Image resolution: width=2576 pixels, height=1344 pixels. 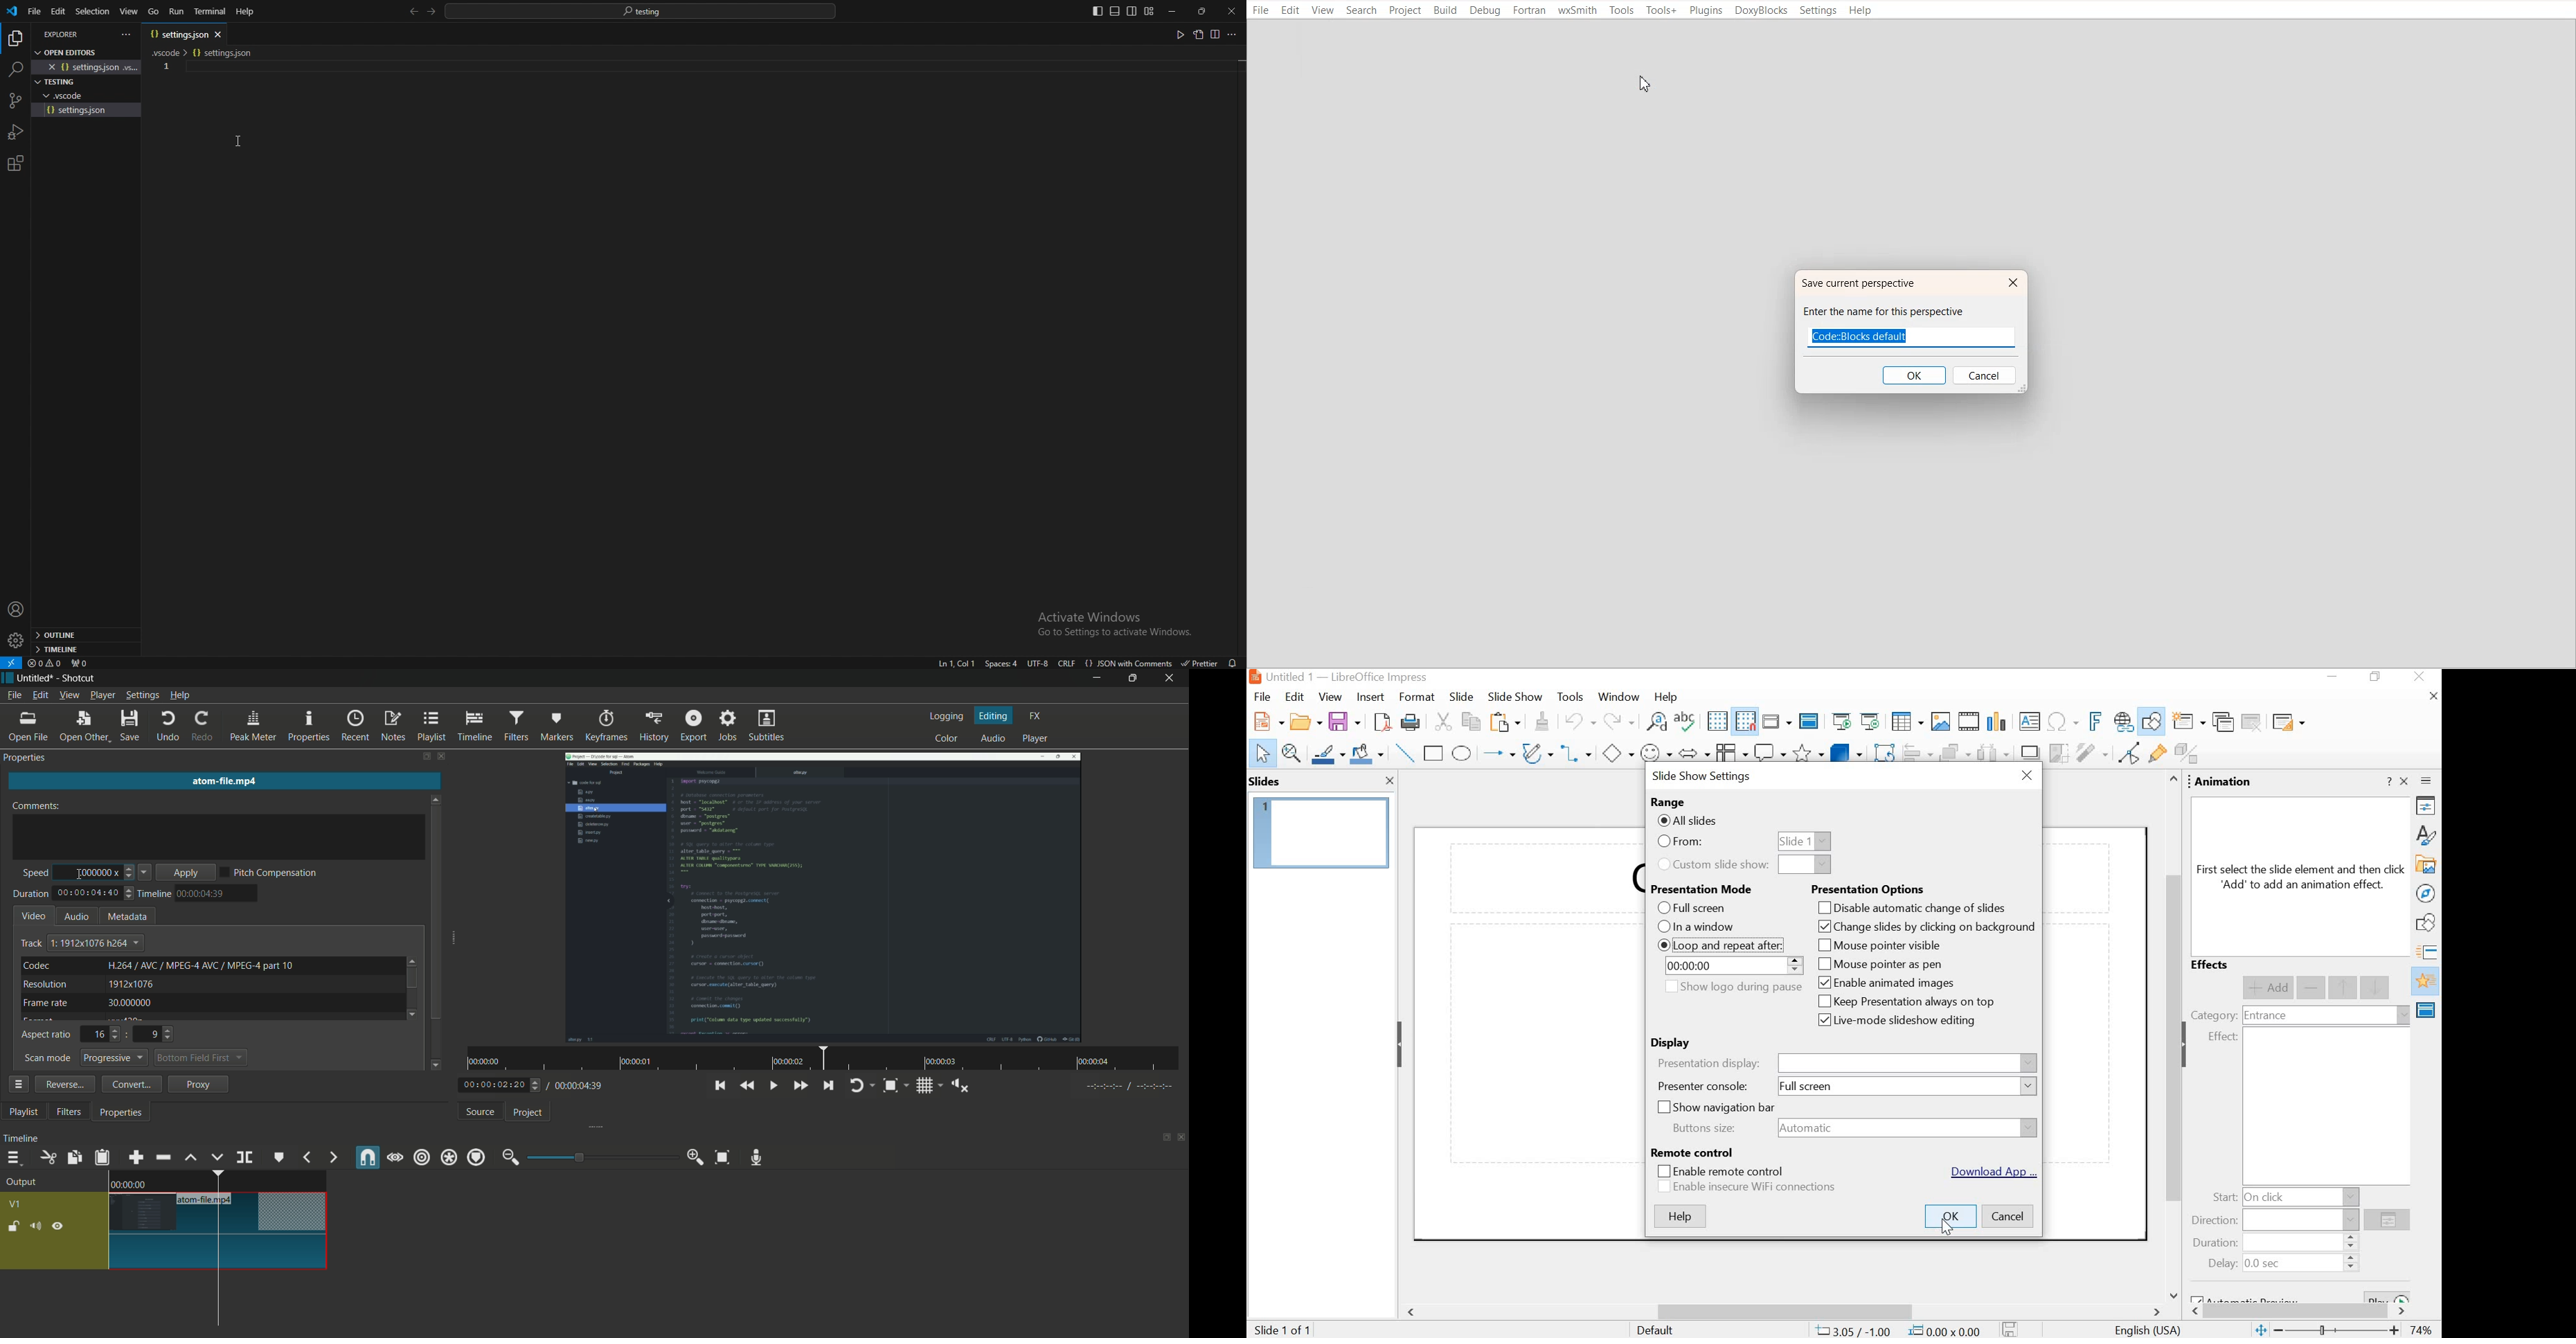 What do you see at coordinates (1679, 842) in the screenshot?
I see `from` at bounding box center [1679, 842].